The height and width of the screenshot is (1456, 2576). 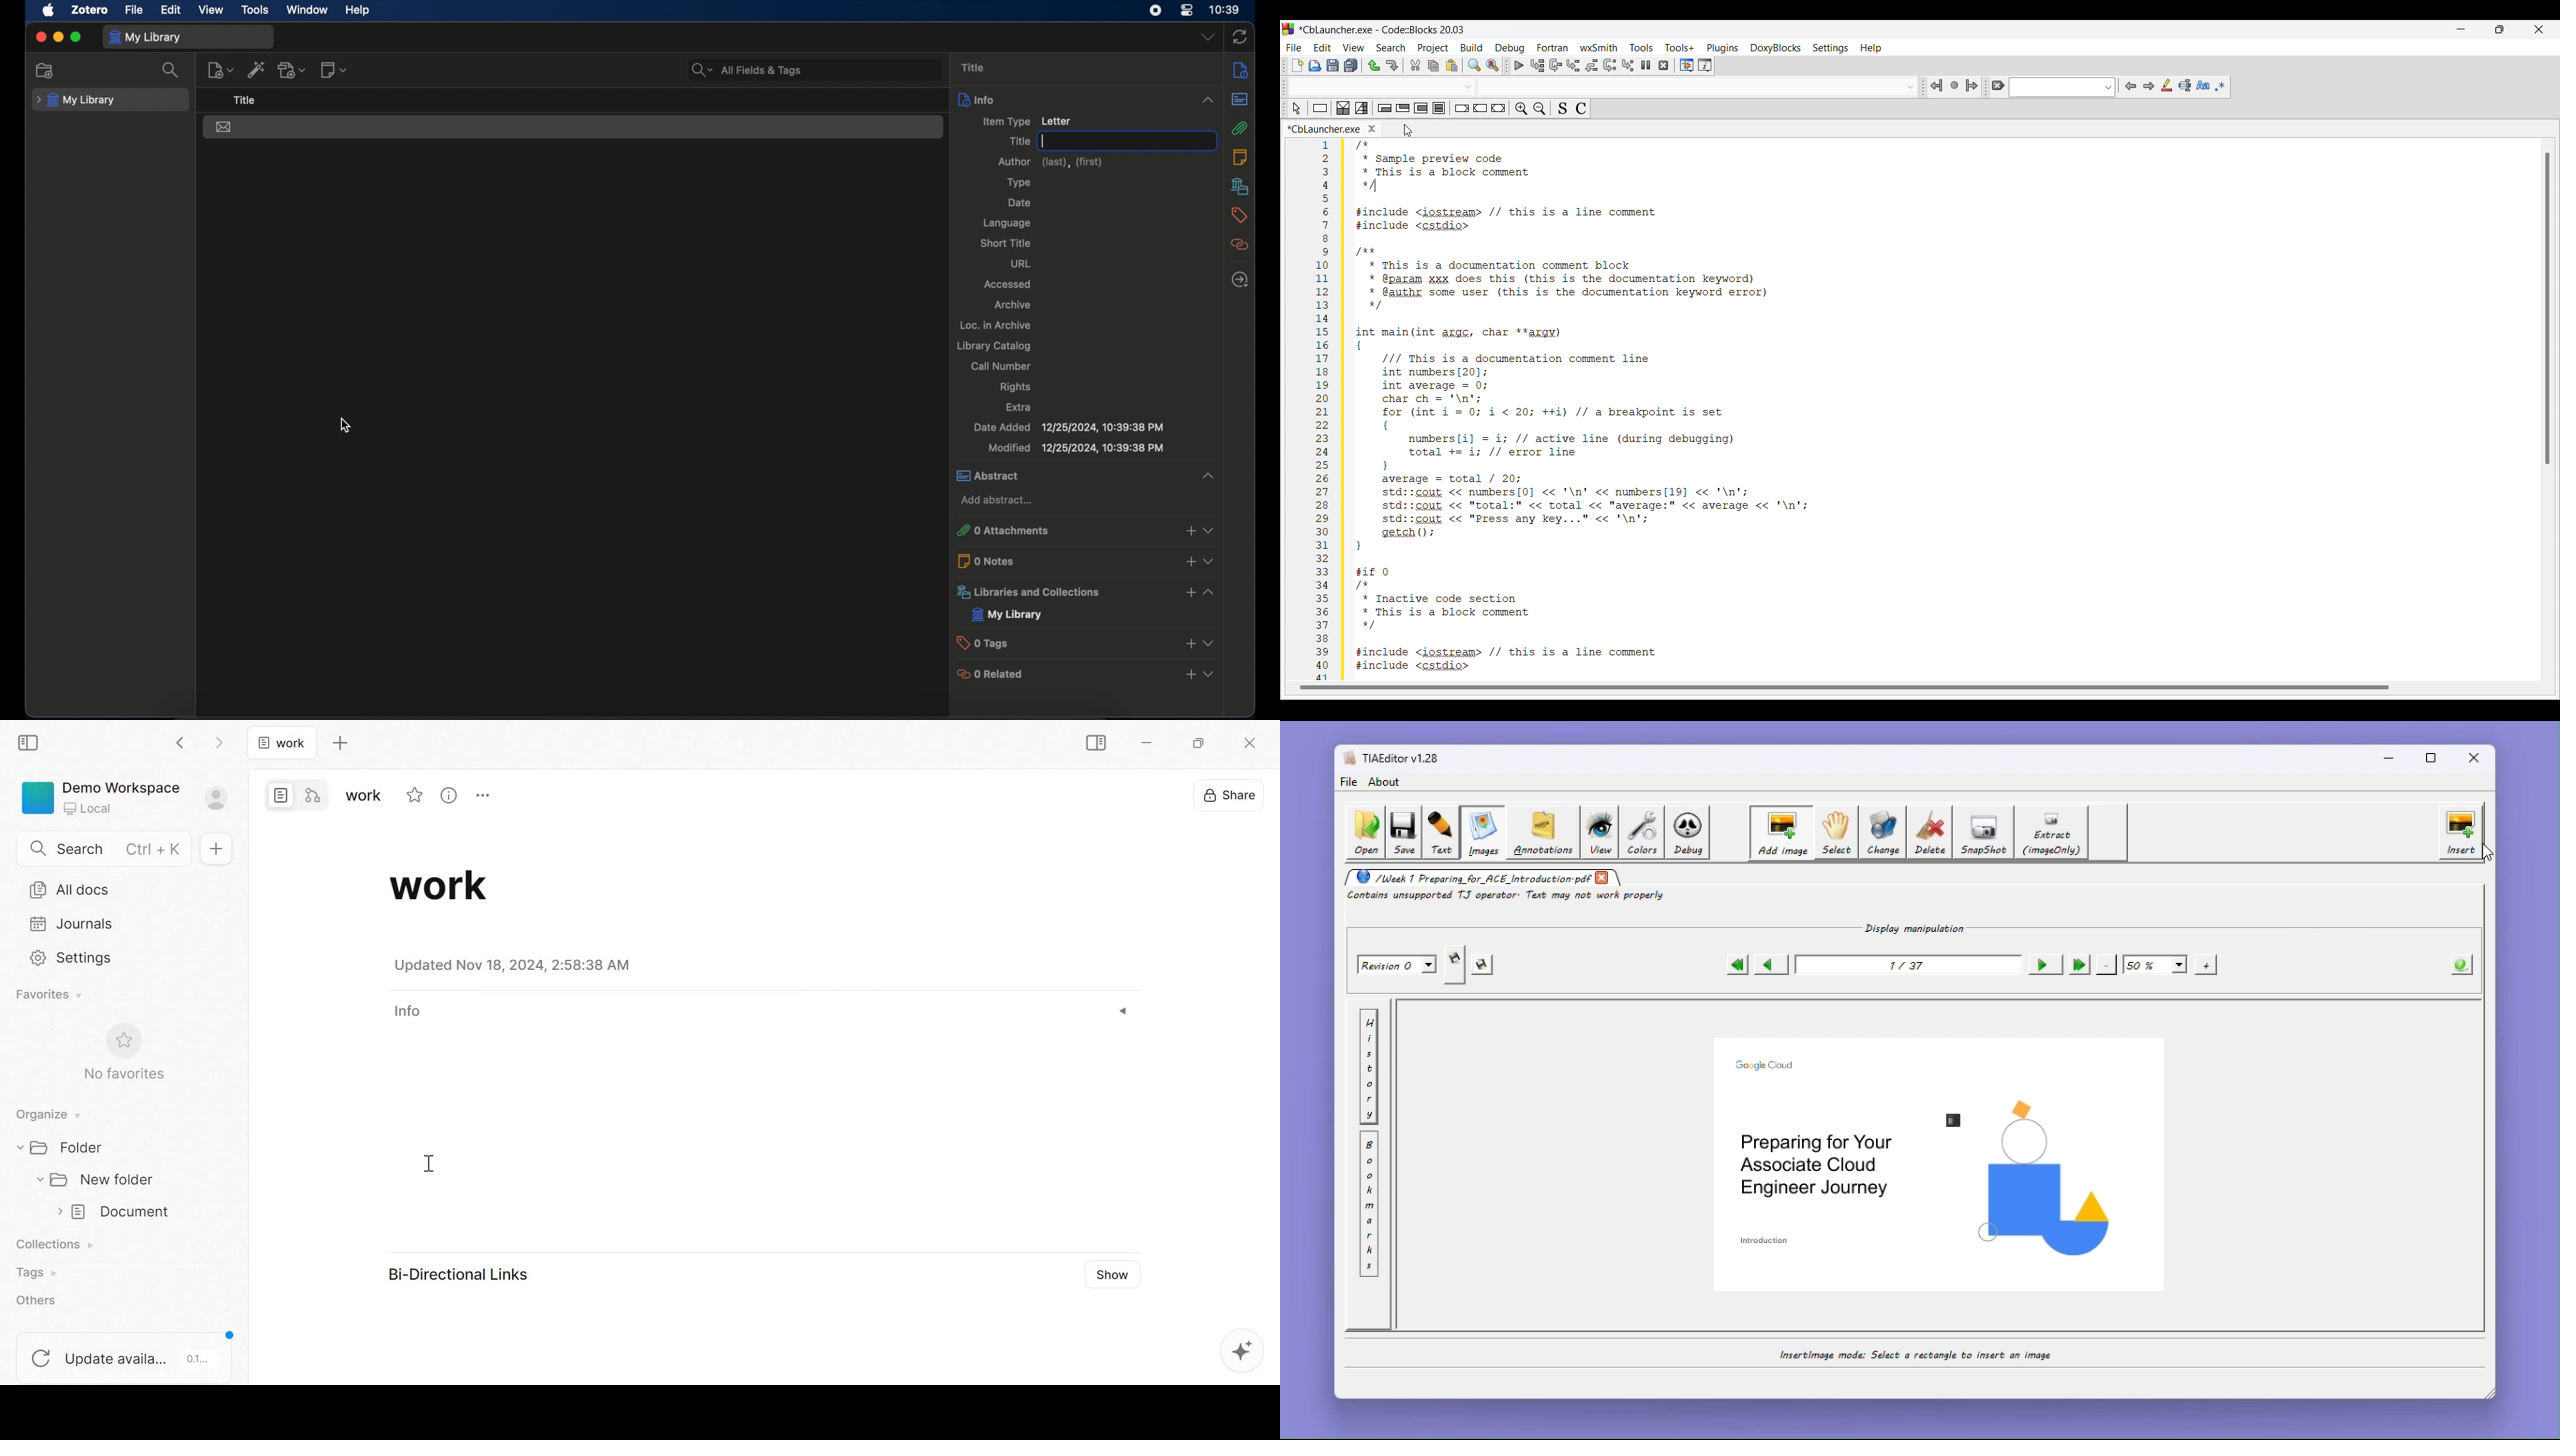 What do you see at coordinates (1187, 9) in the screenshot?
I see `control center` at bounding box center [1187, 9].